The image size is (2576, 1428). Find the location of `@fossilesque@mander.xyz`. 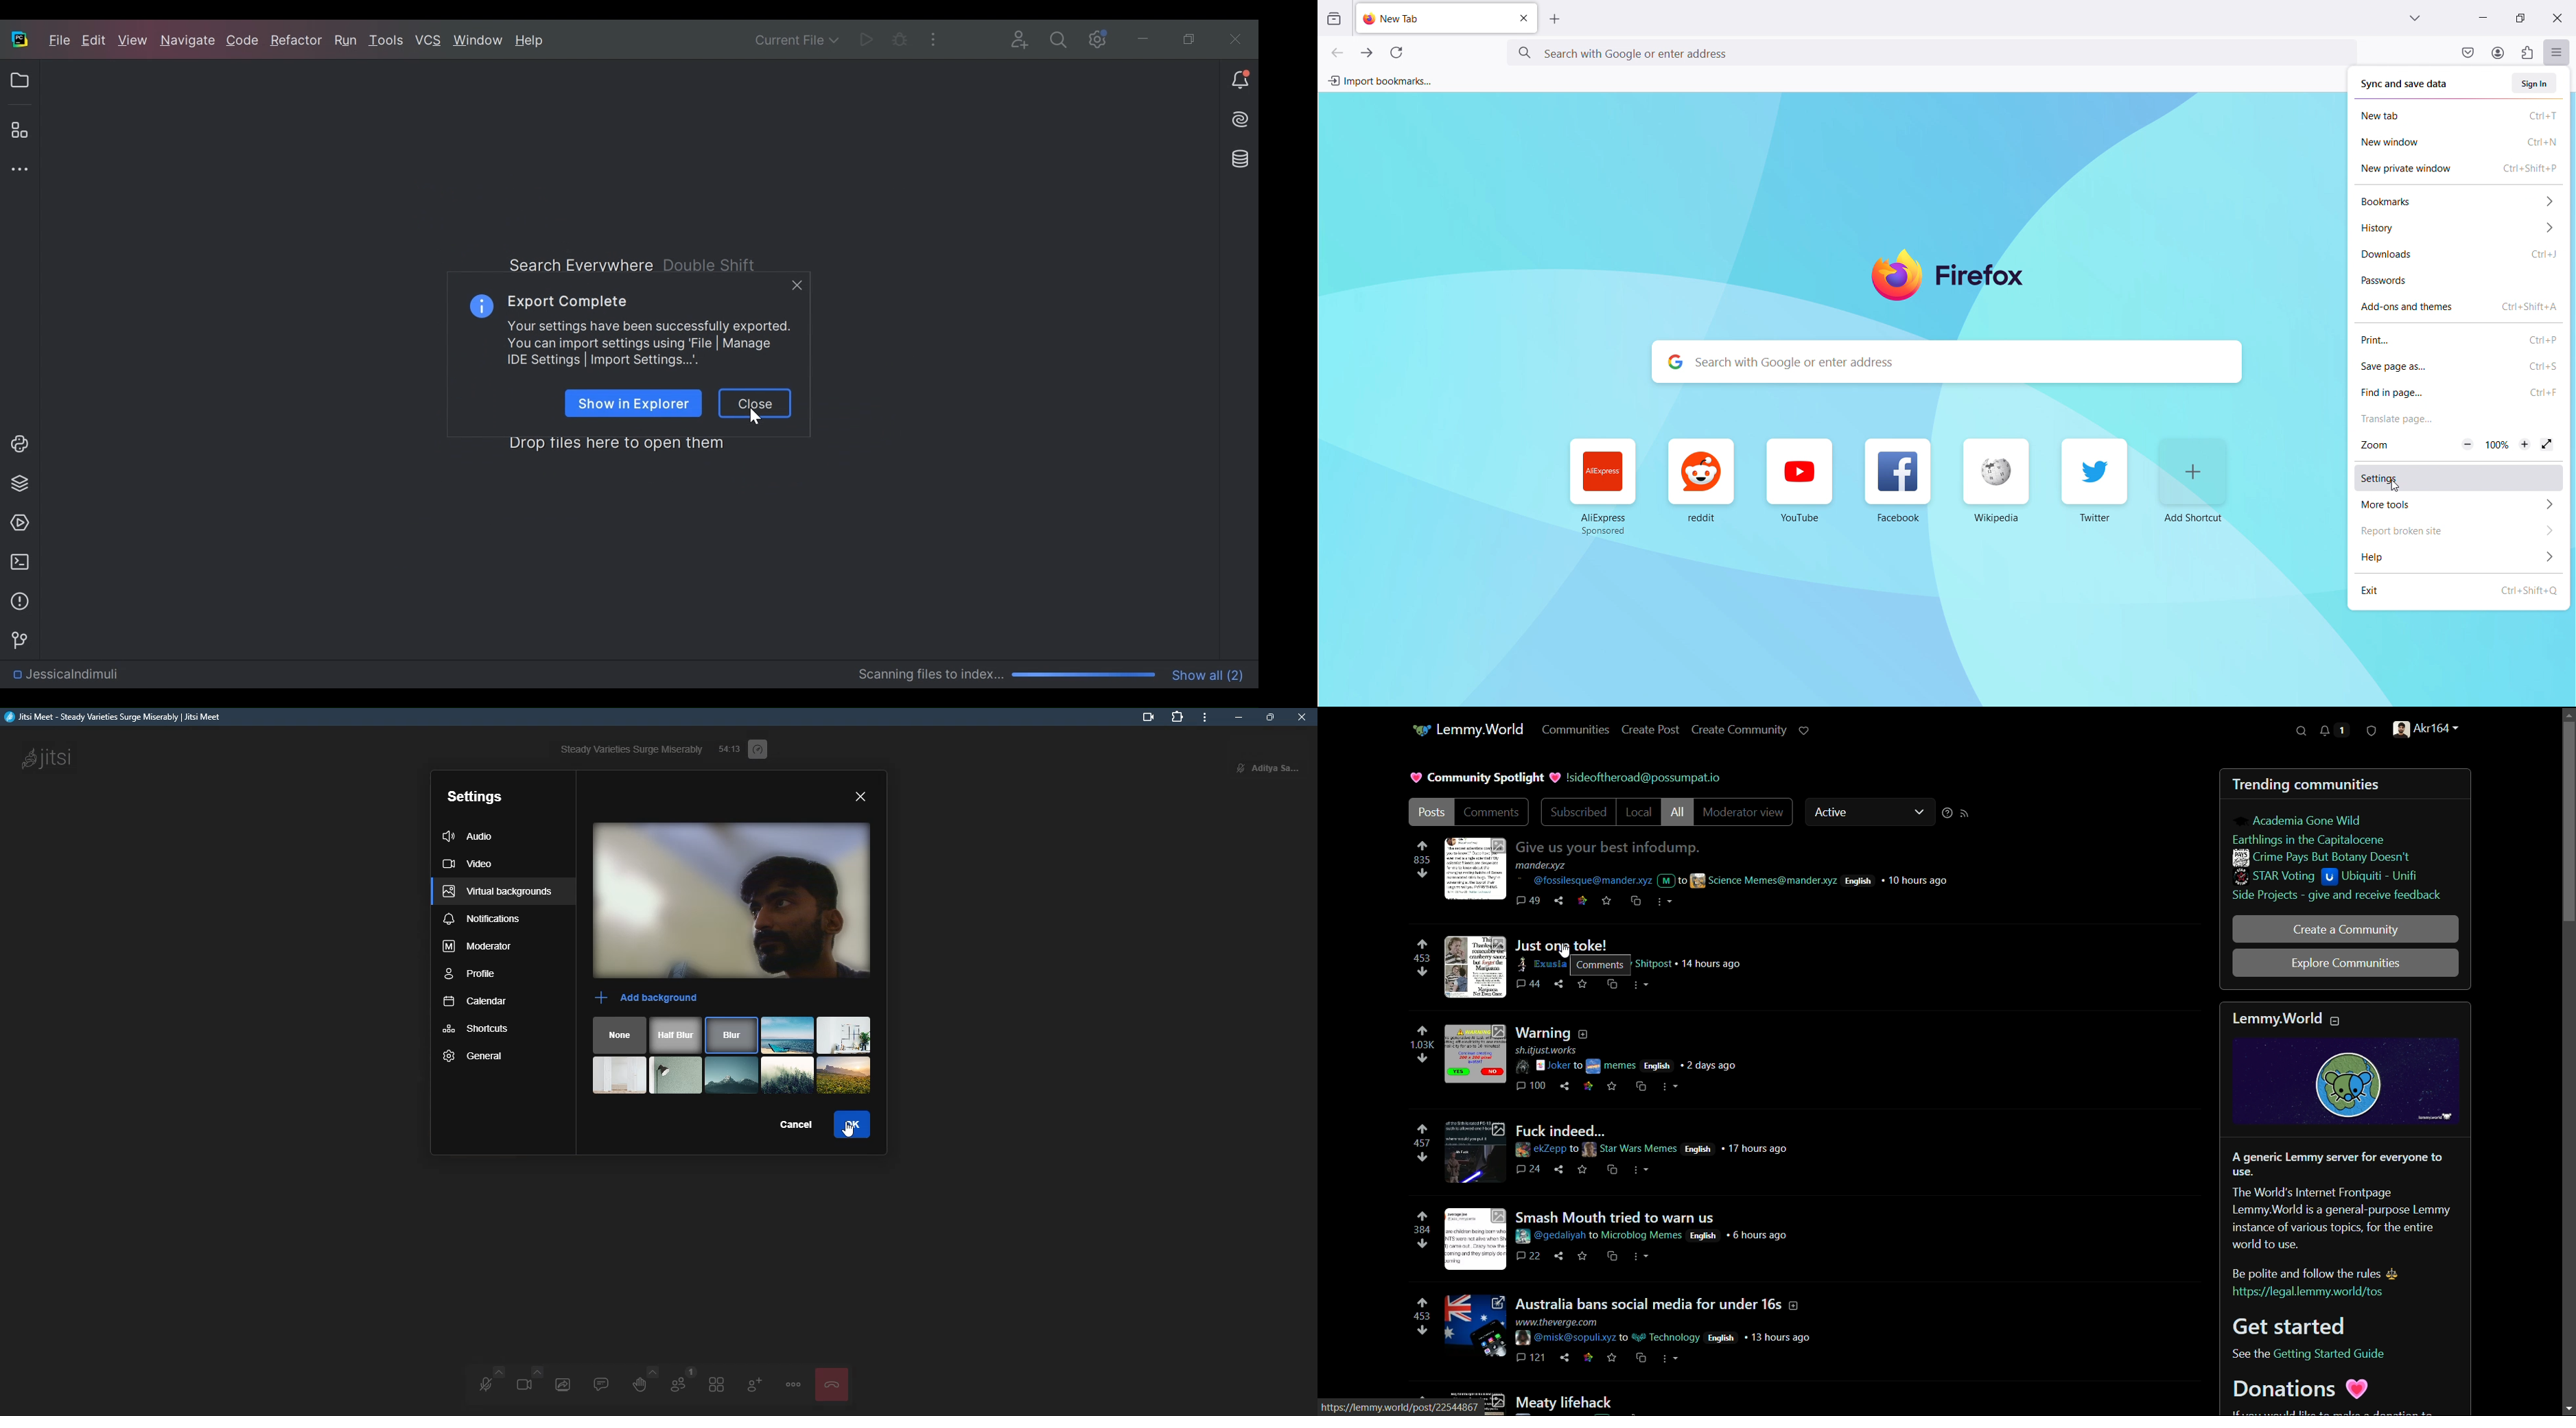

@fossilesque@mander.xyz is located at coordinates (1582, 881).